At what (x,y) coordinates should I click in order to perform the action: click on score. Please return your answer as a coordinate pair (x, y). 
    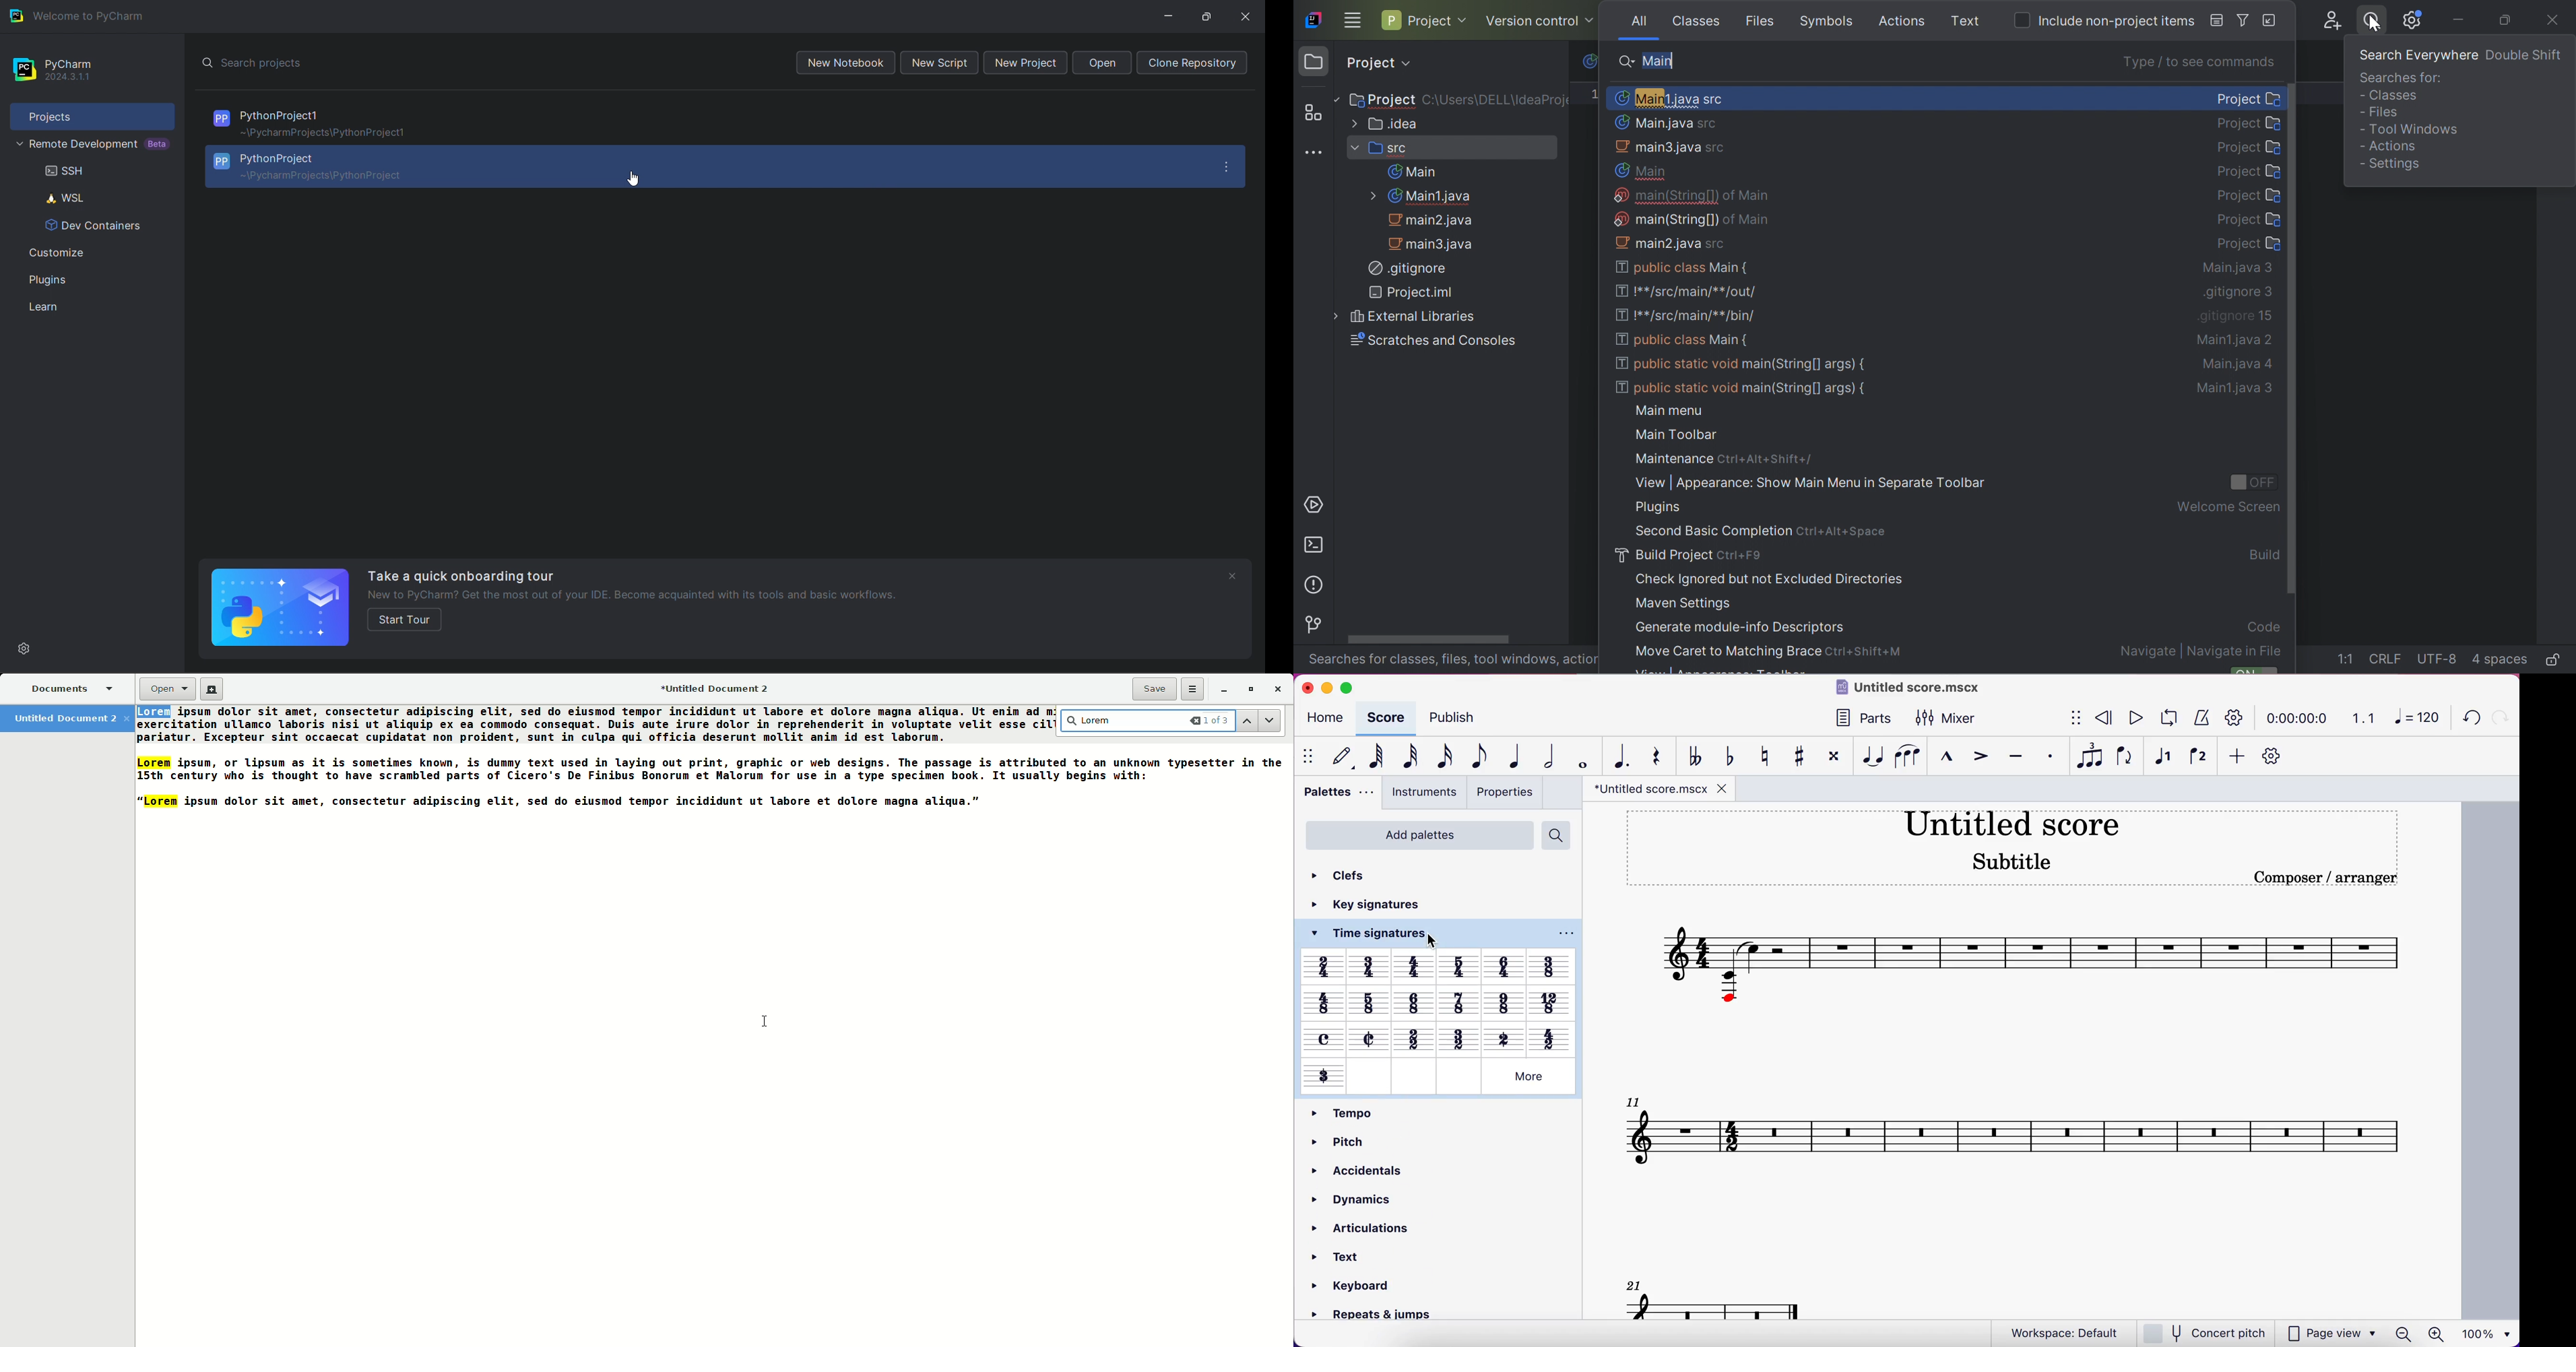
    Looking at the image, I should click on (1388, 718).